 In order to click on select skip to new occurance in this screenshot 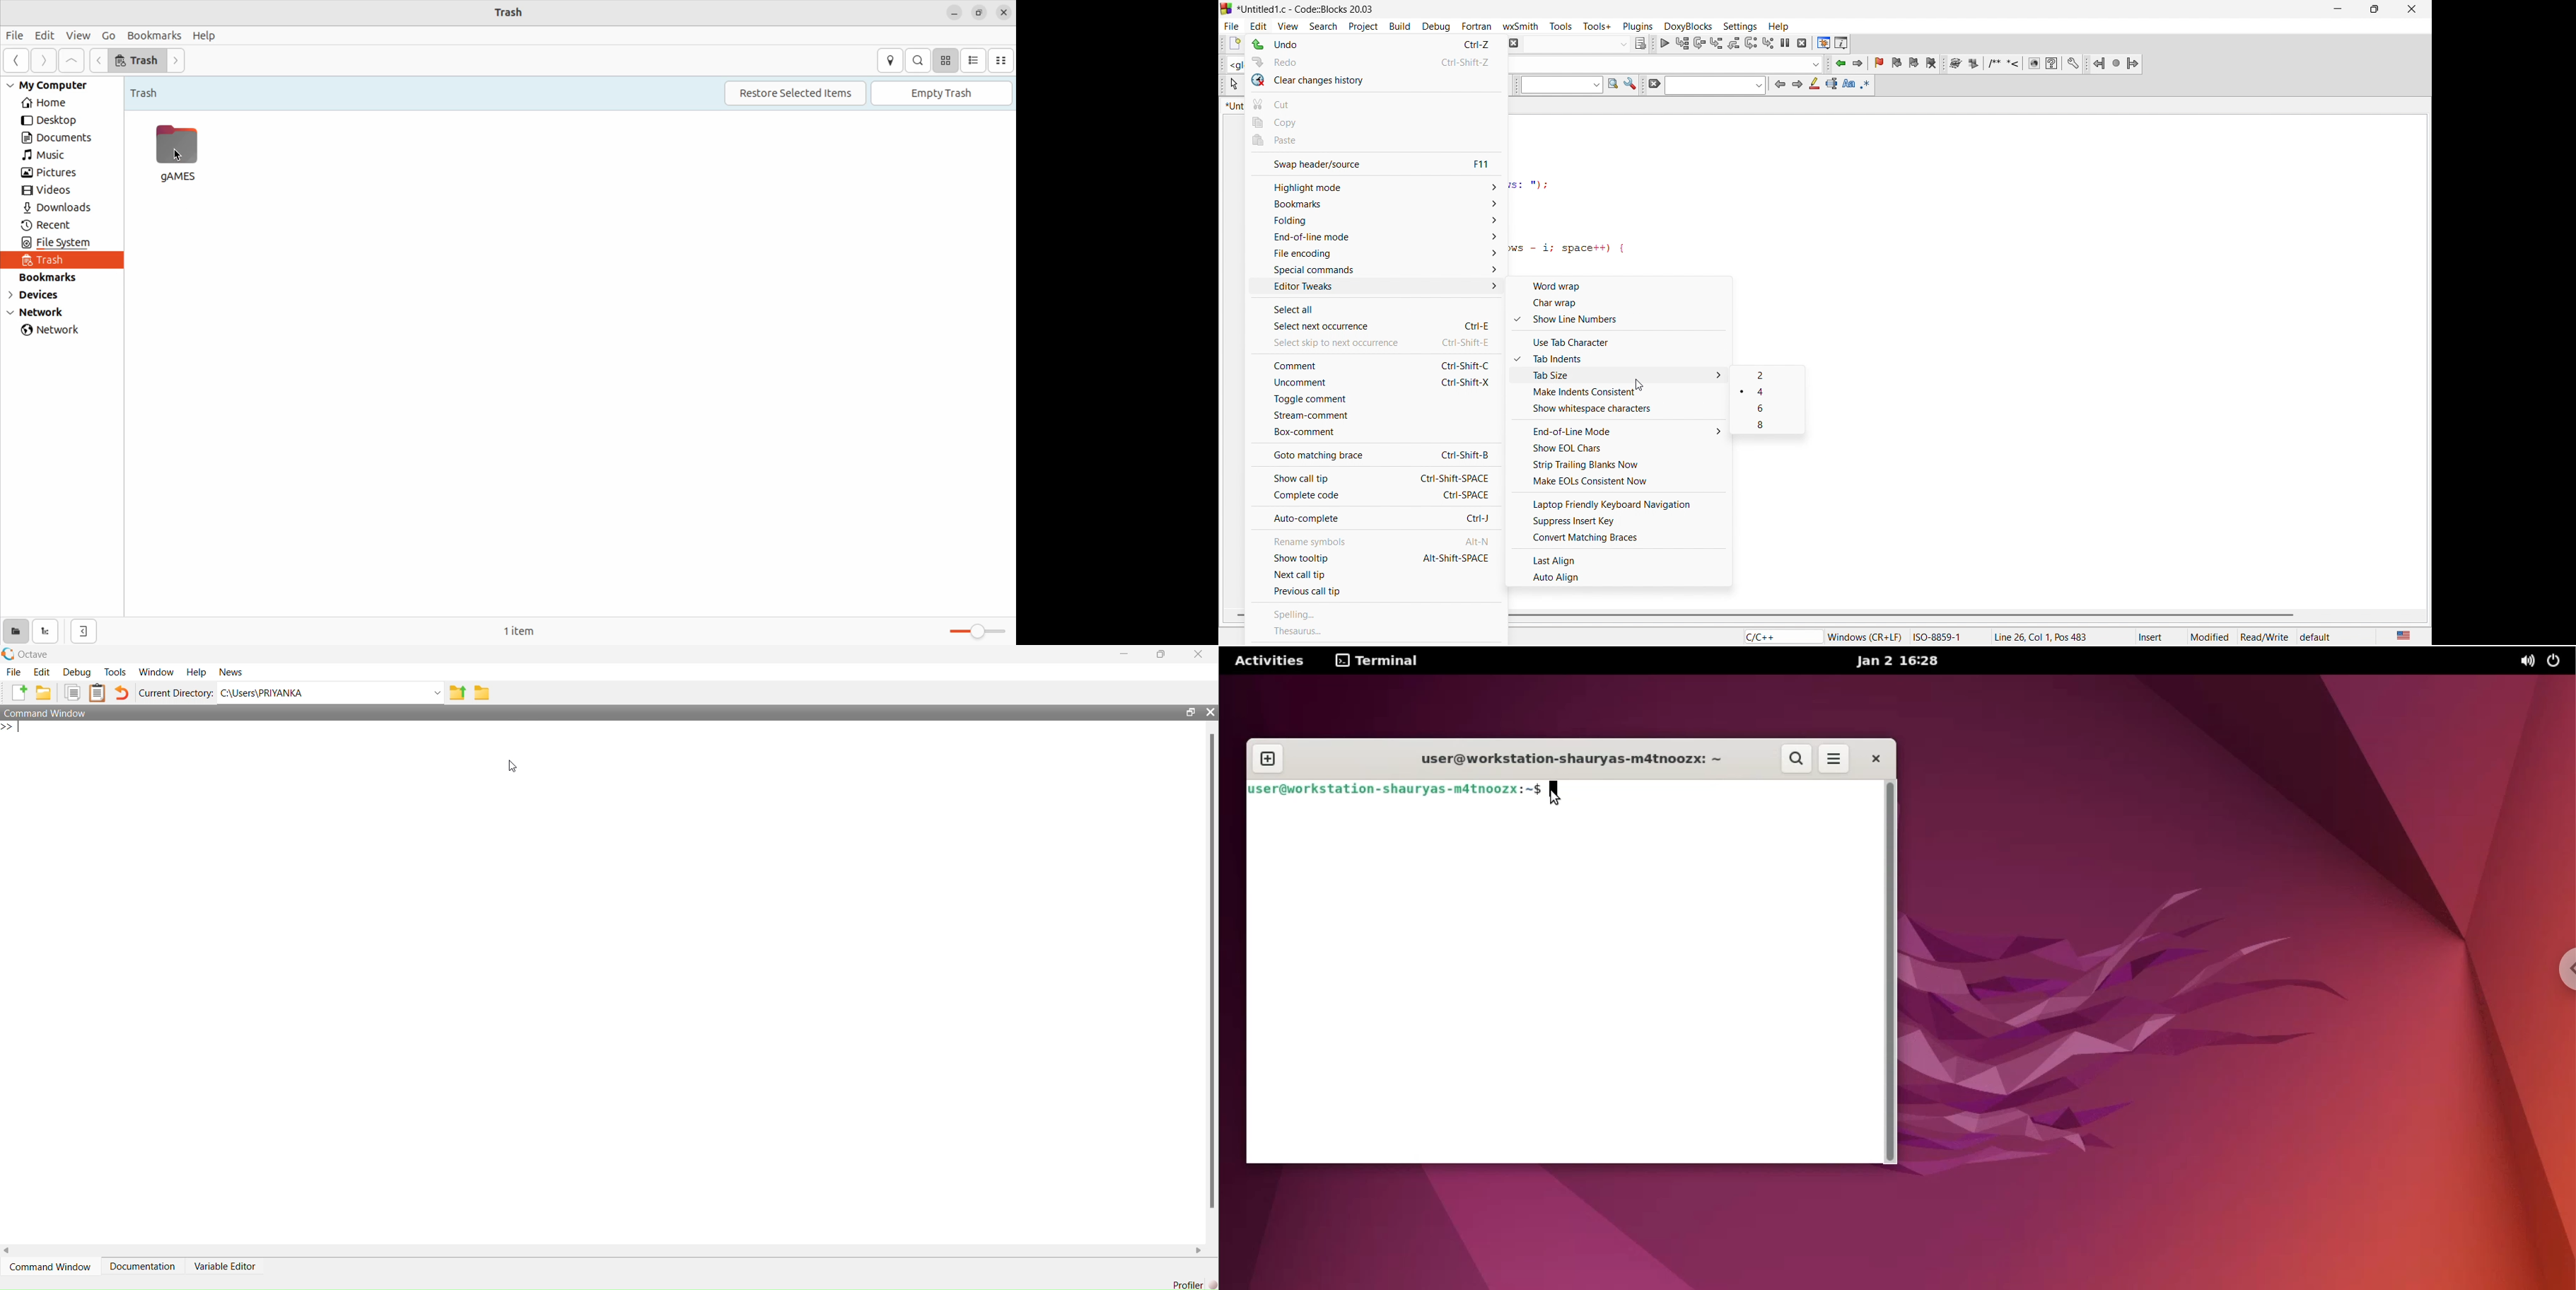, I will do `click(1324, 345)`.